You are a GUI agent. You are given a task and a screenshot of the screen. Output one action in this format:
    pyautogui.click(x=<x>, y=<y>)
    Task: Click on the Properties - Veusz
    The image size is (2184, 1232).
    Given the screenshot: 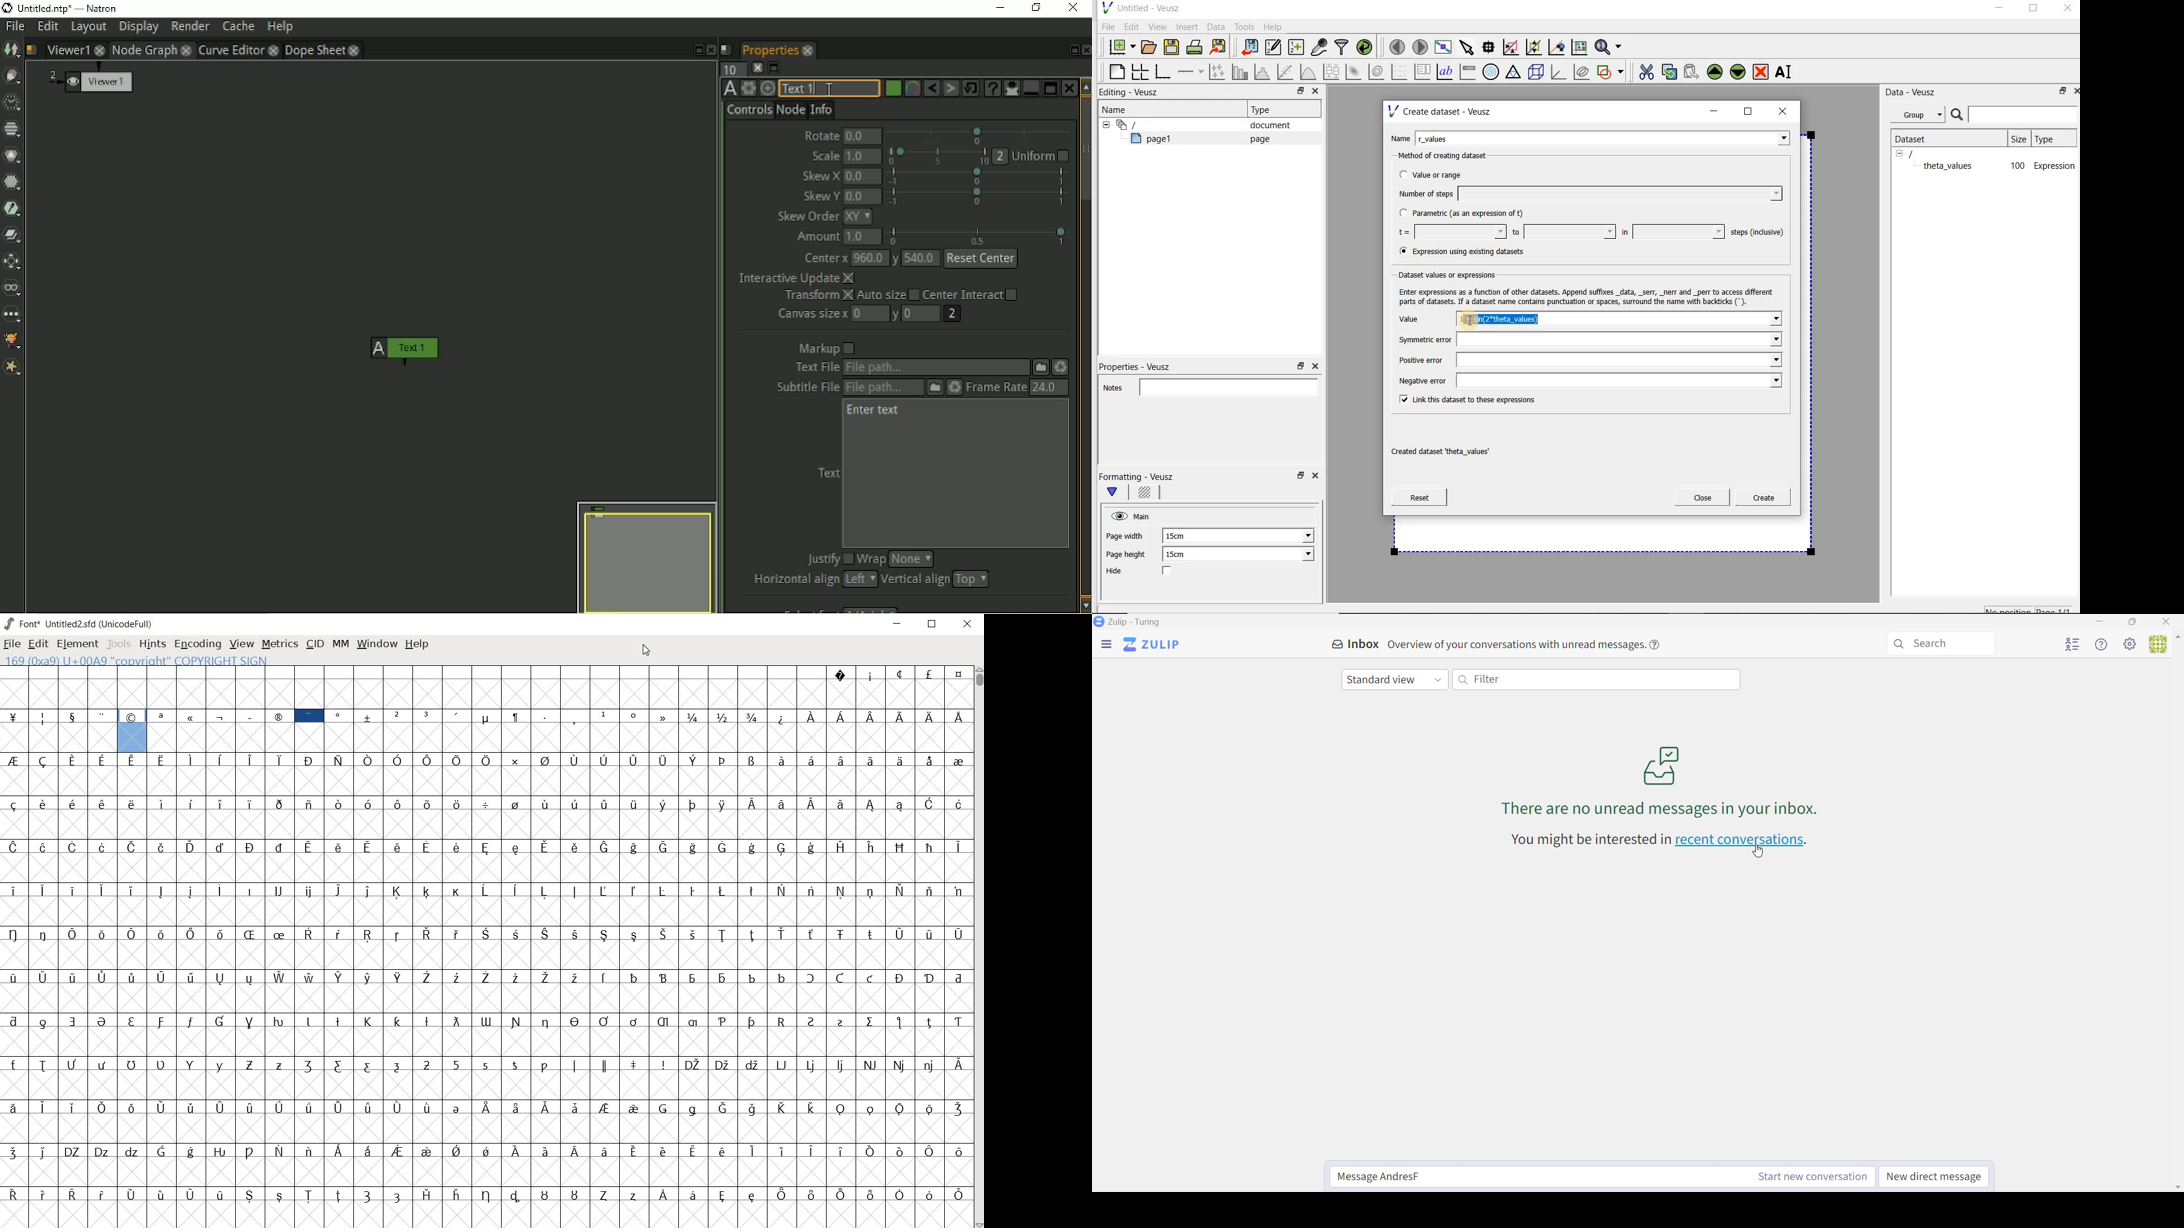 What is the action you would take?
    pyautogui.click(x=1141, y=365)
    